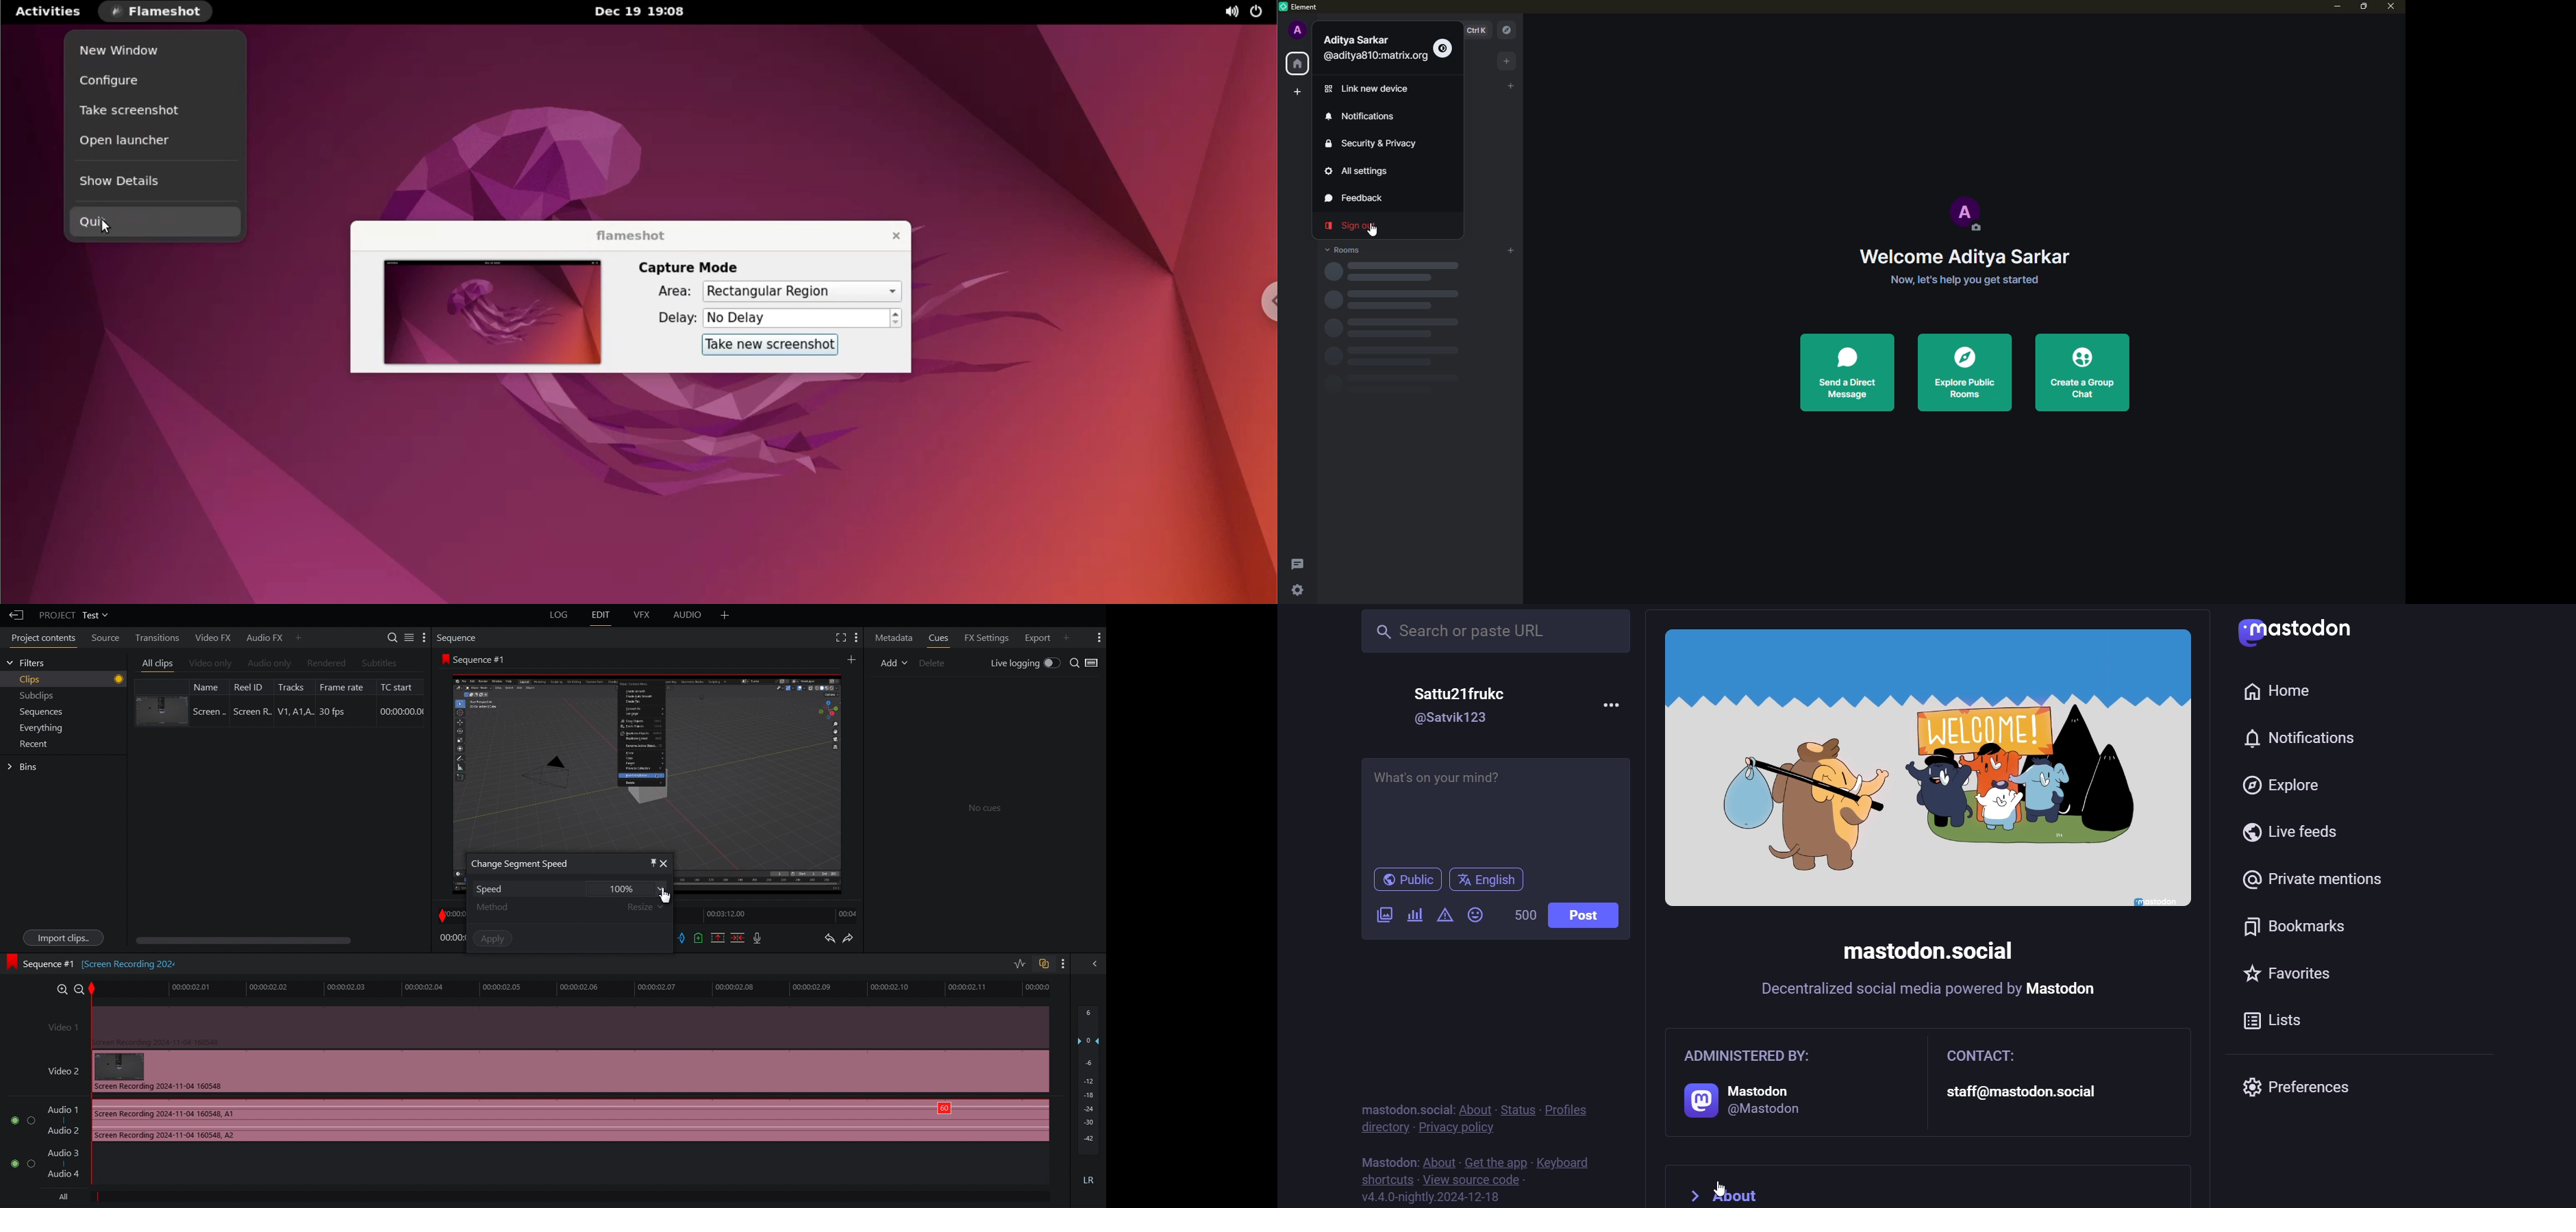 Image resolution: width=2576 pixels, height=1232 pixels. Describe the element at coordinates (1927, 769) in the screenshot. I see `image` at that location.